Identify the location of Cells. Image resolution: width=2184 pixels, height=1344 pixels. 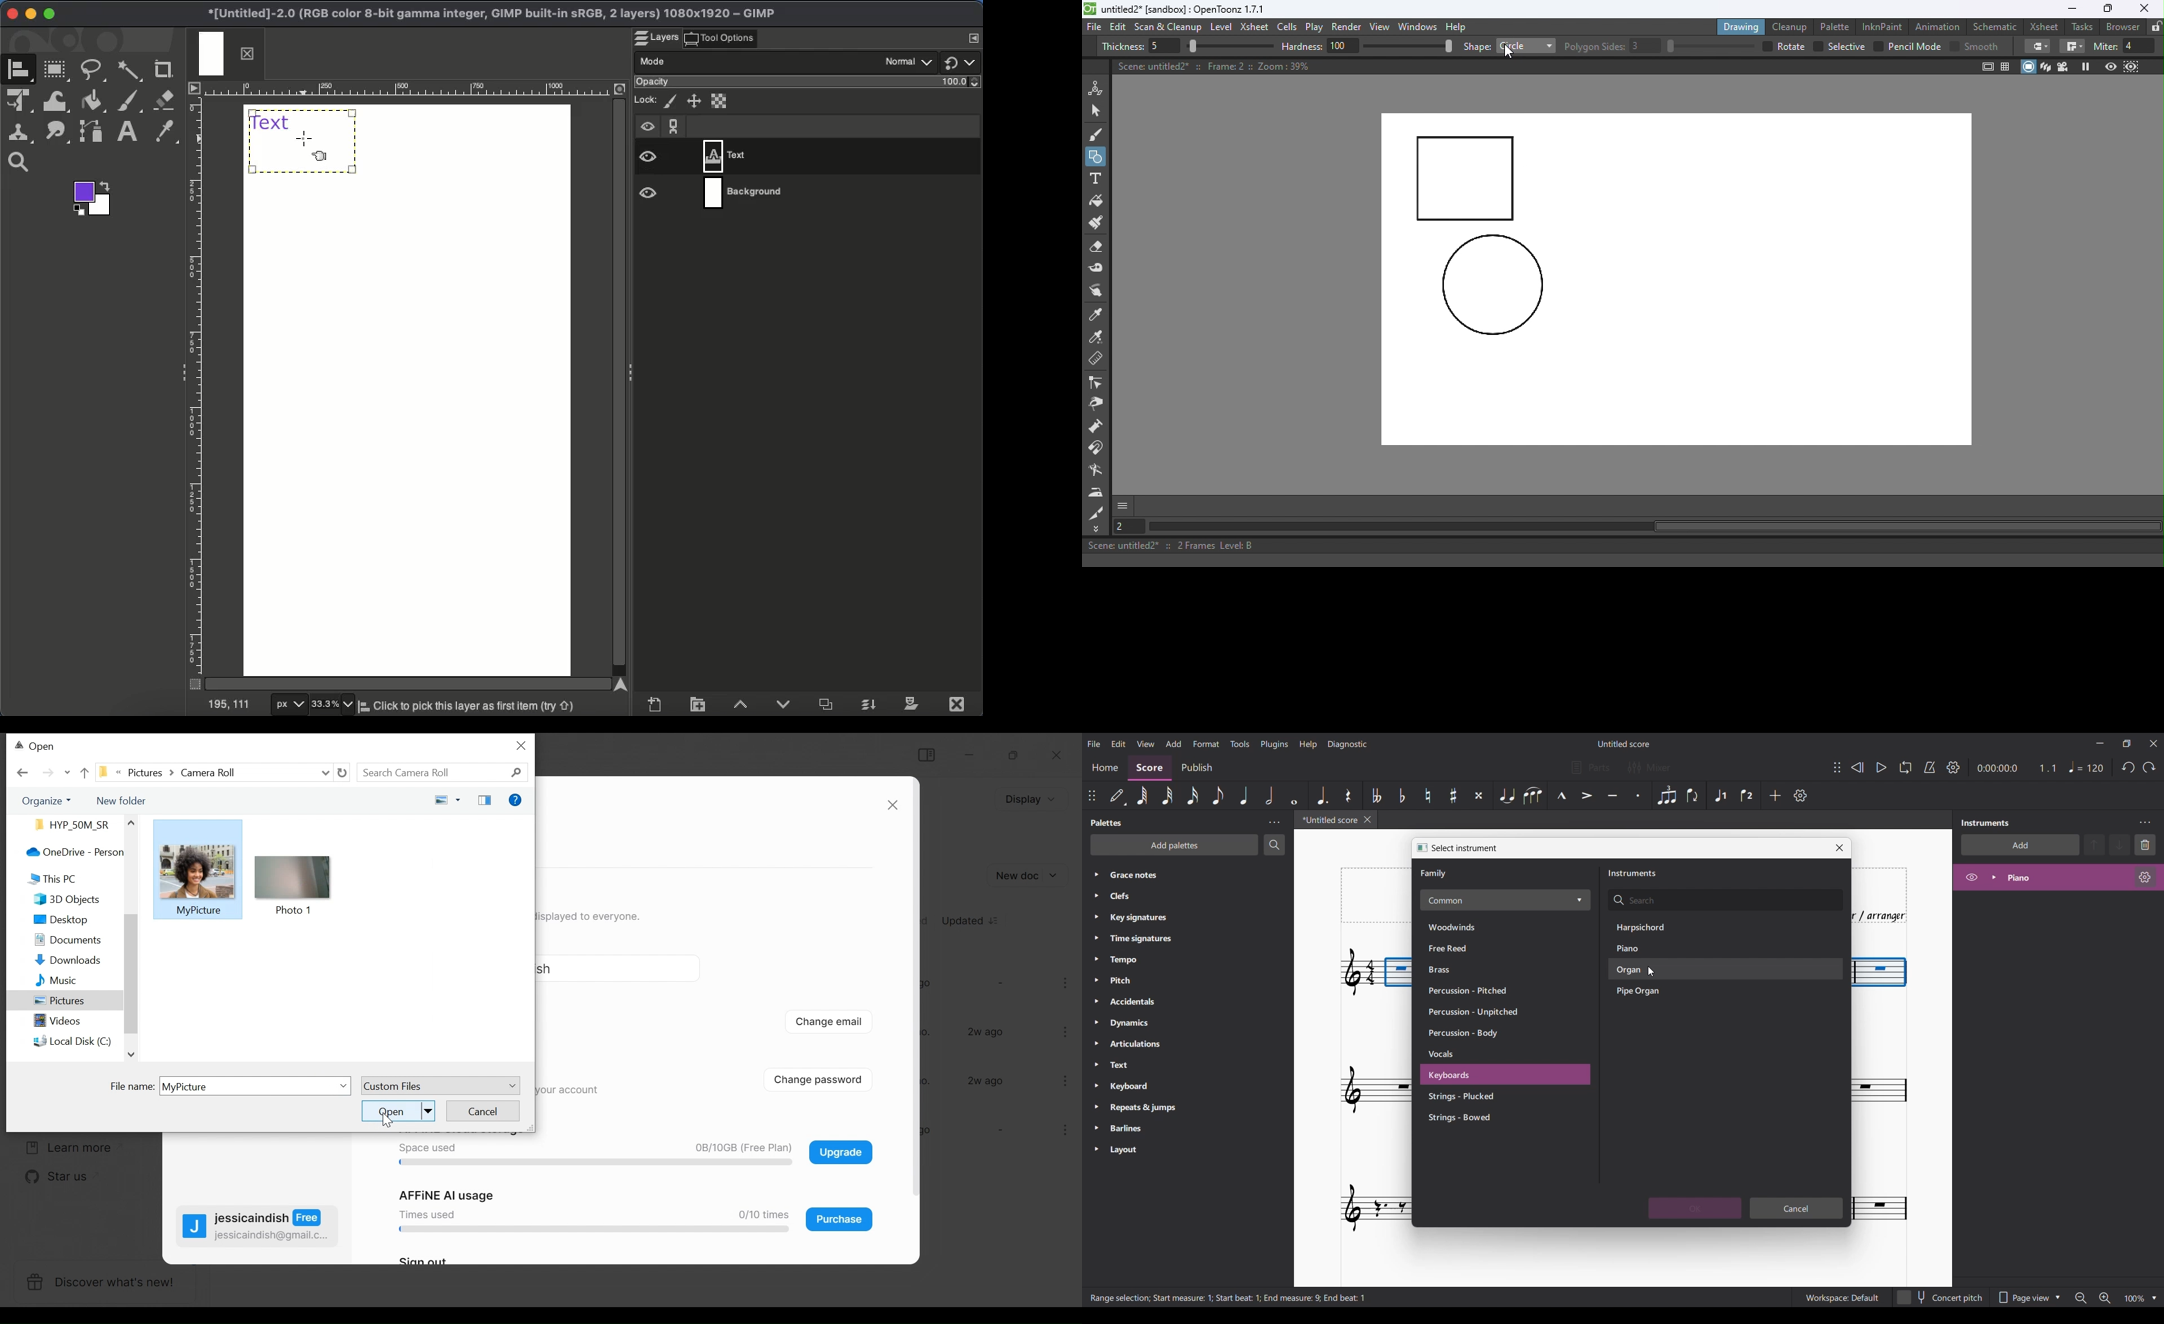
(1290, 28).